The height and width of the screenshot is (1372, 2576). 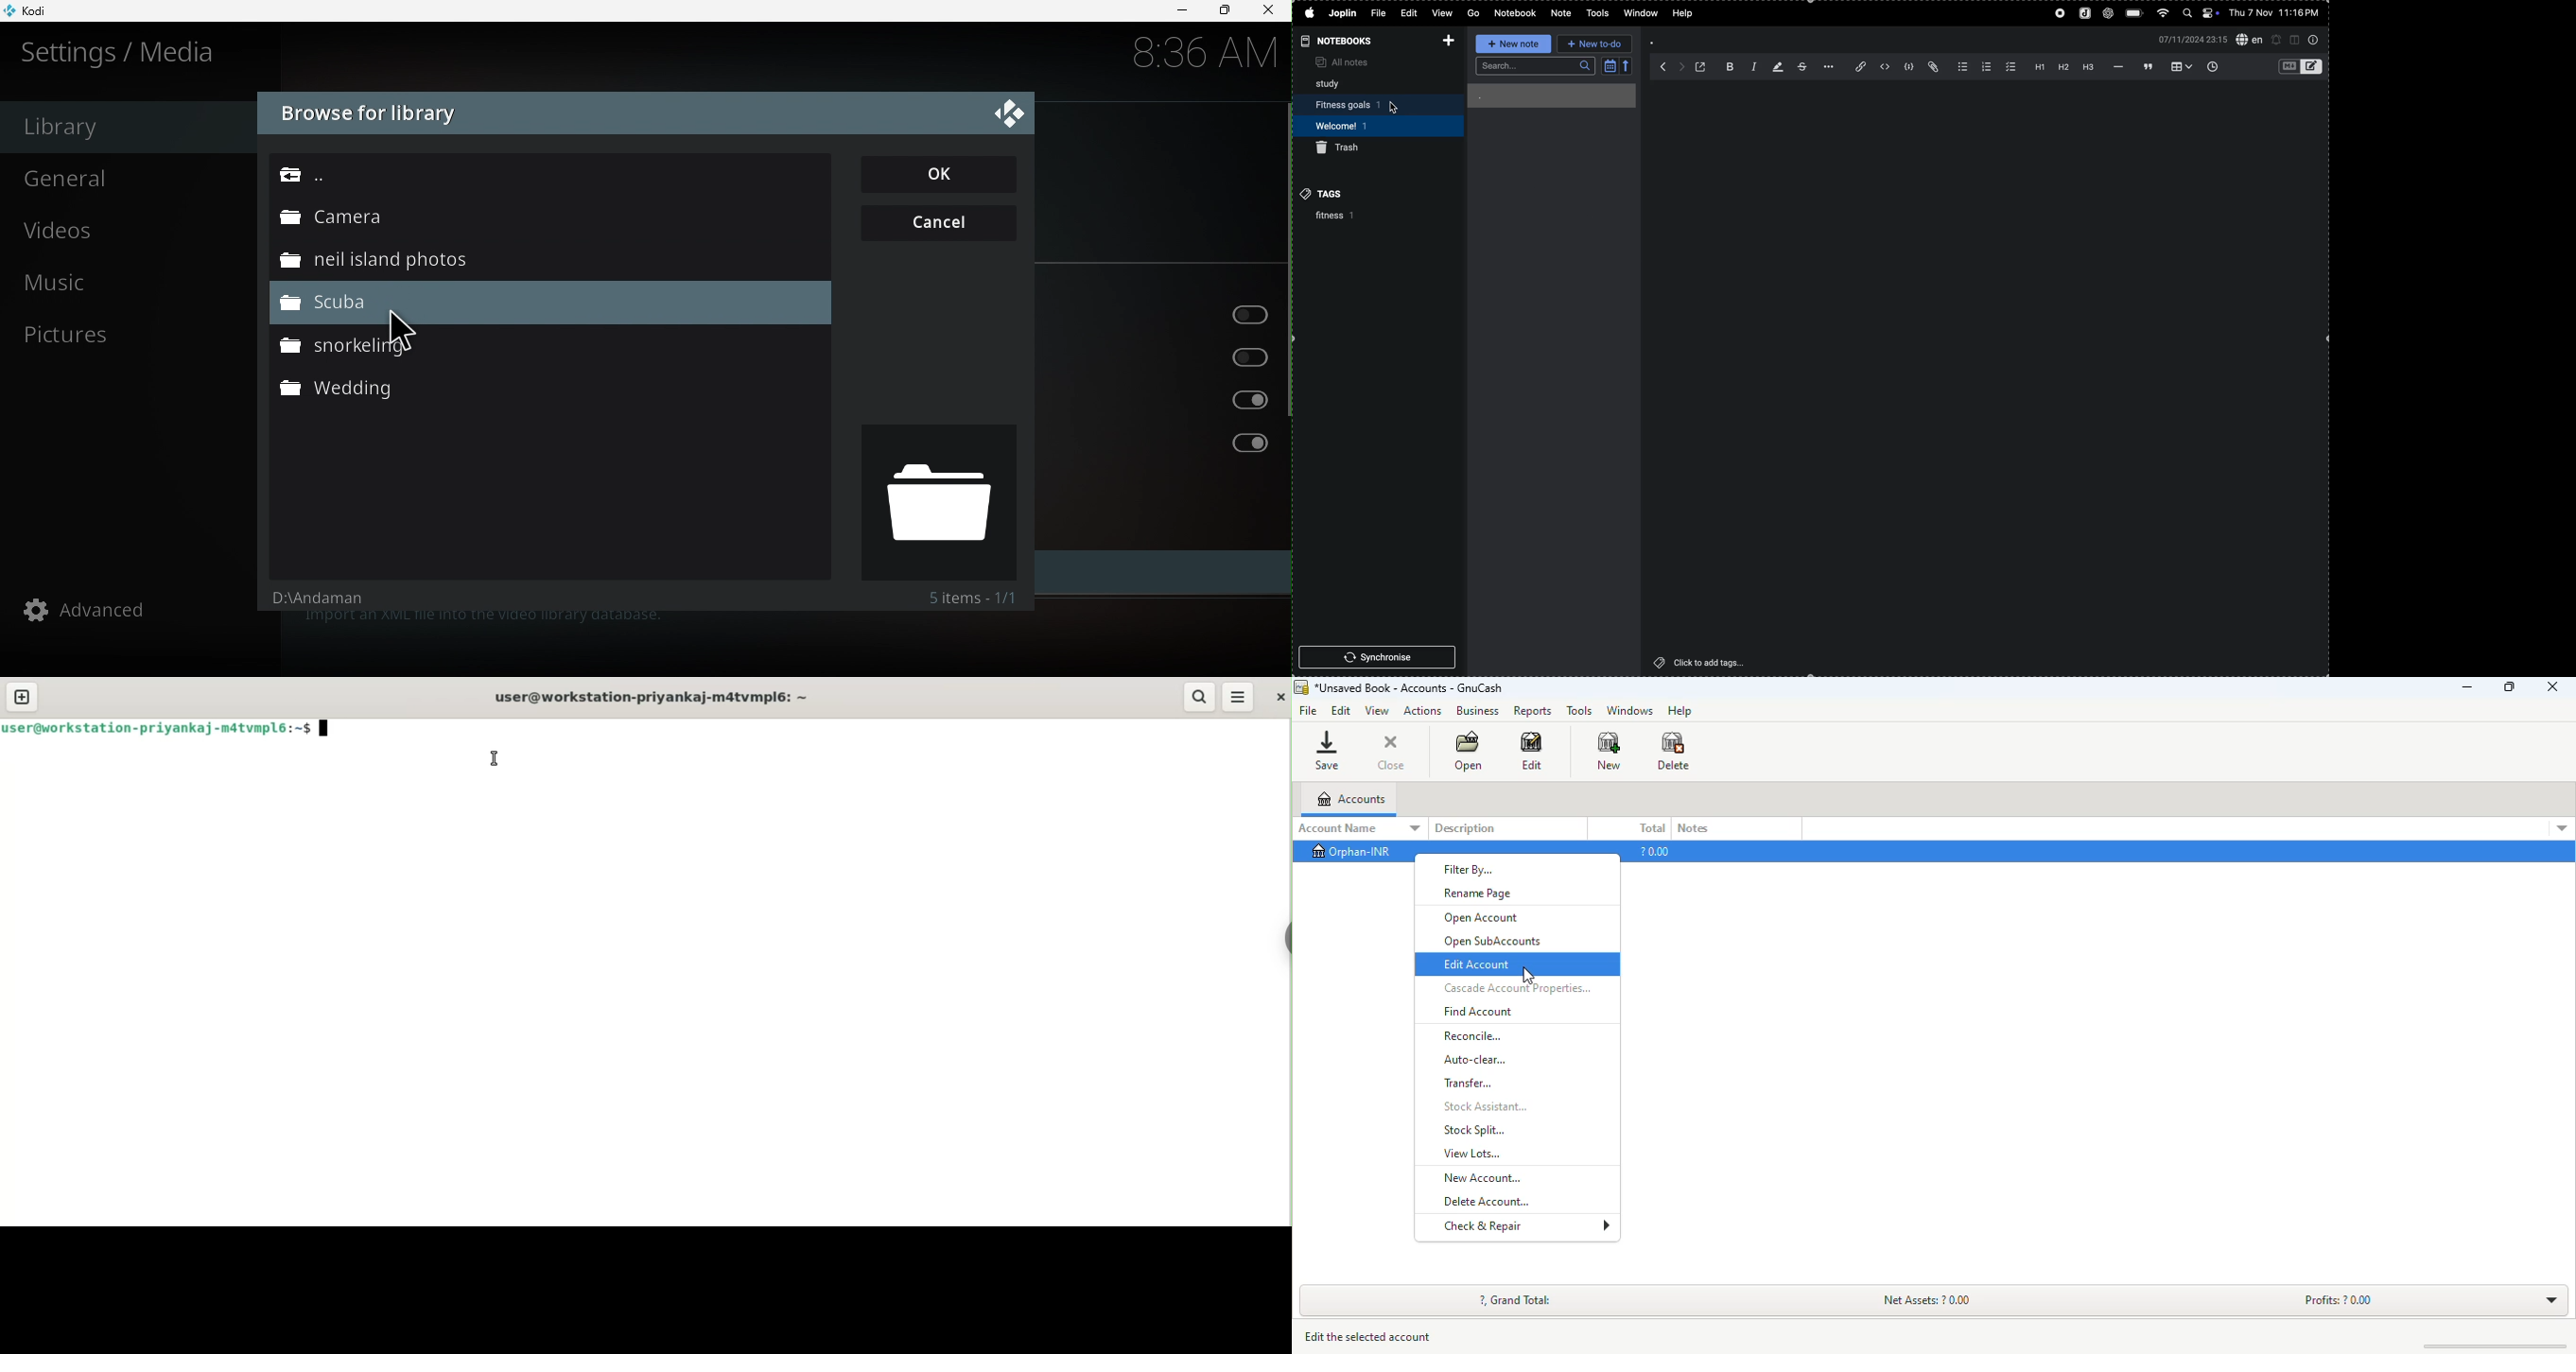 I want to click on address, so click(x=336, y=602).